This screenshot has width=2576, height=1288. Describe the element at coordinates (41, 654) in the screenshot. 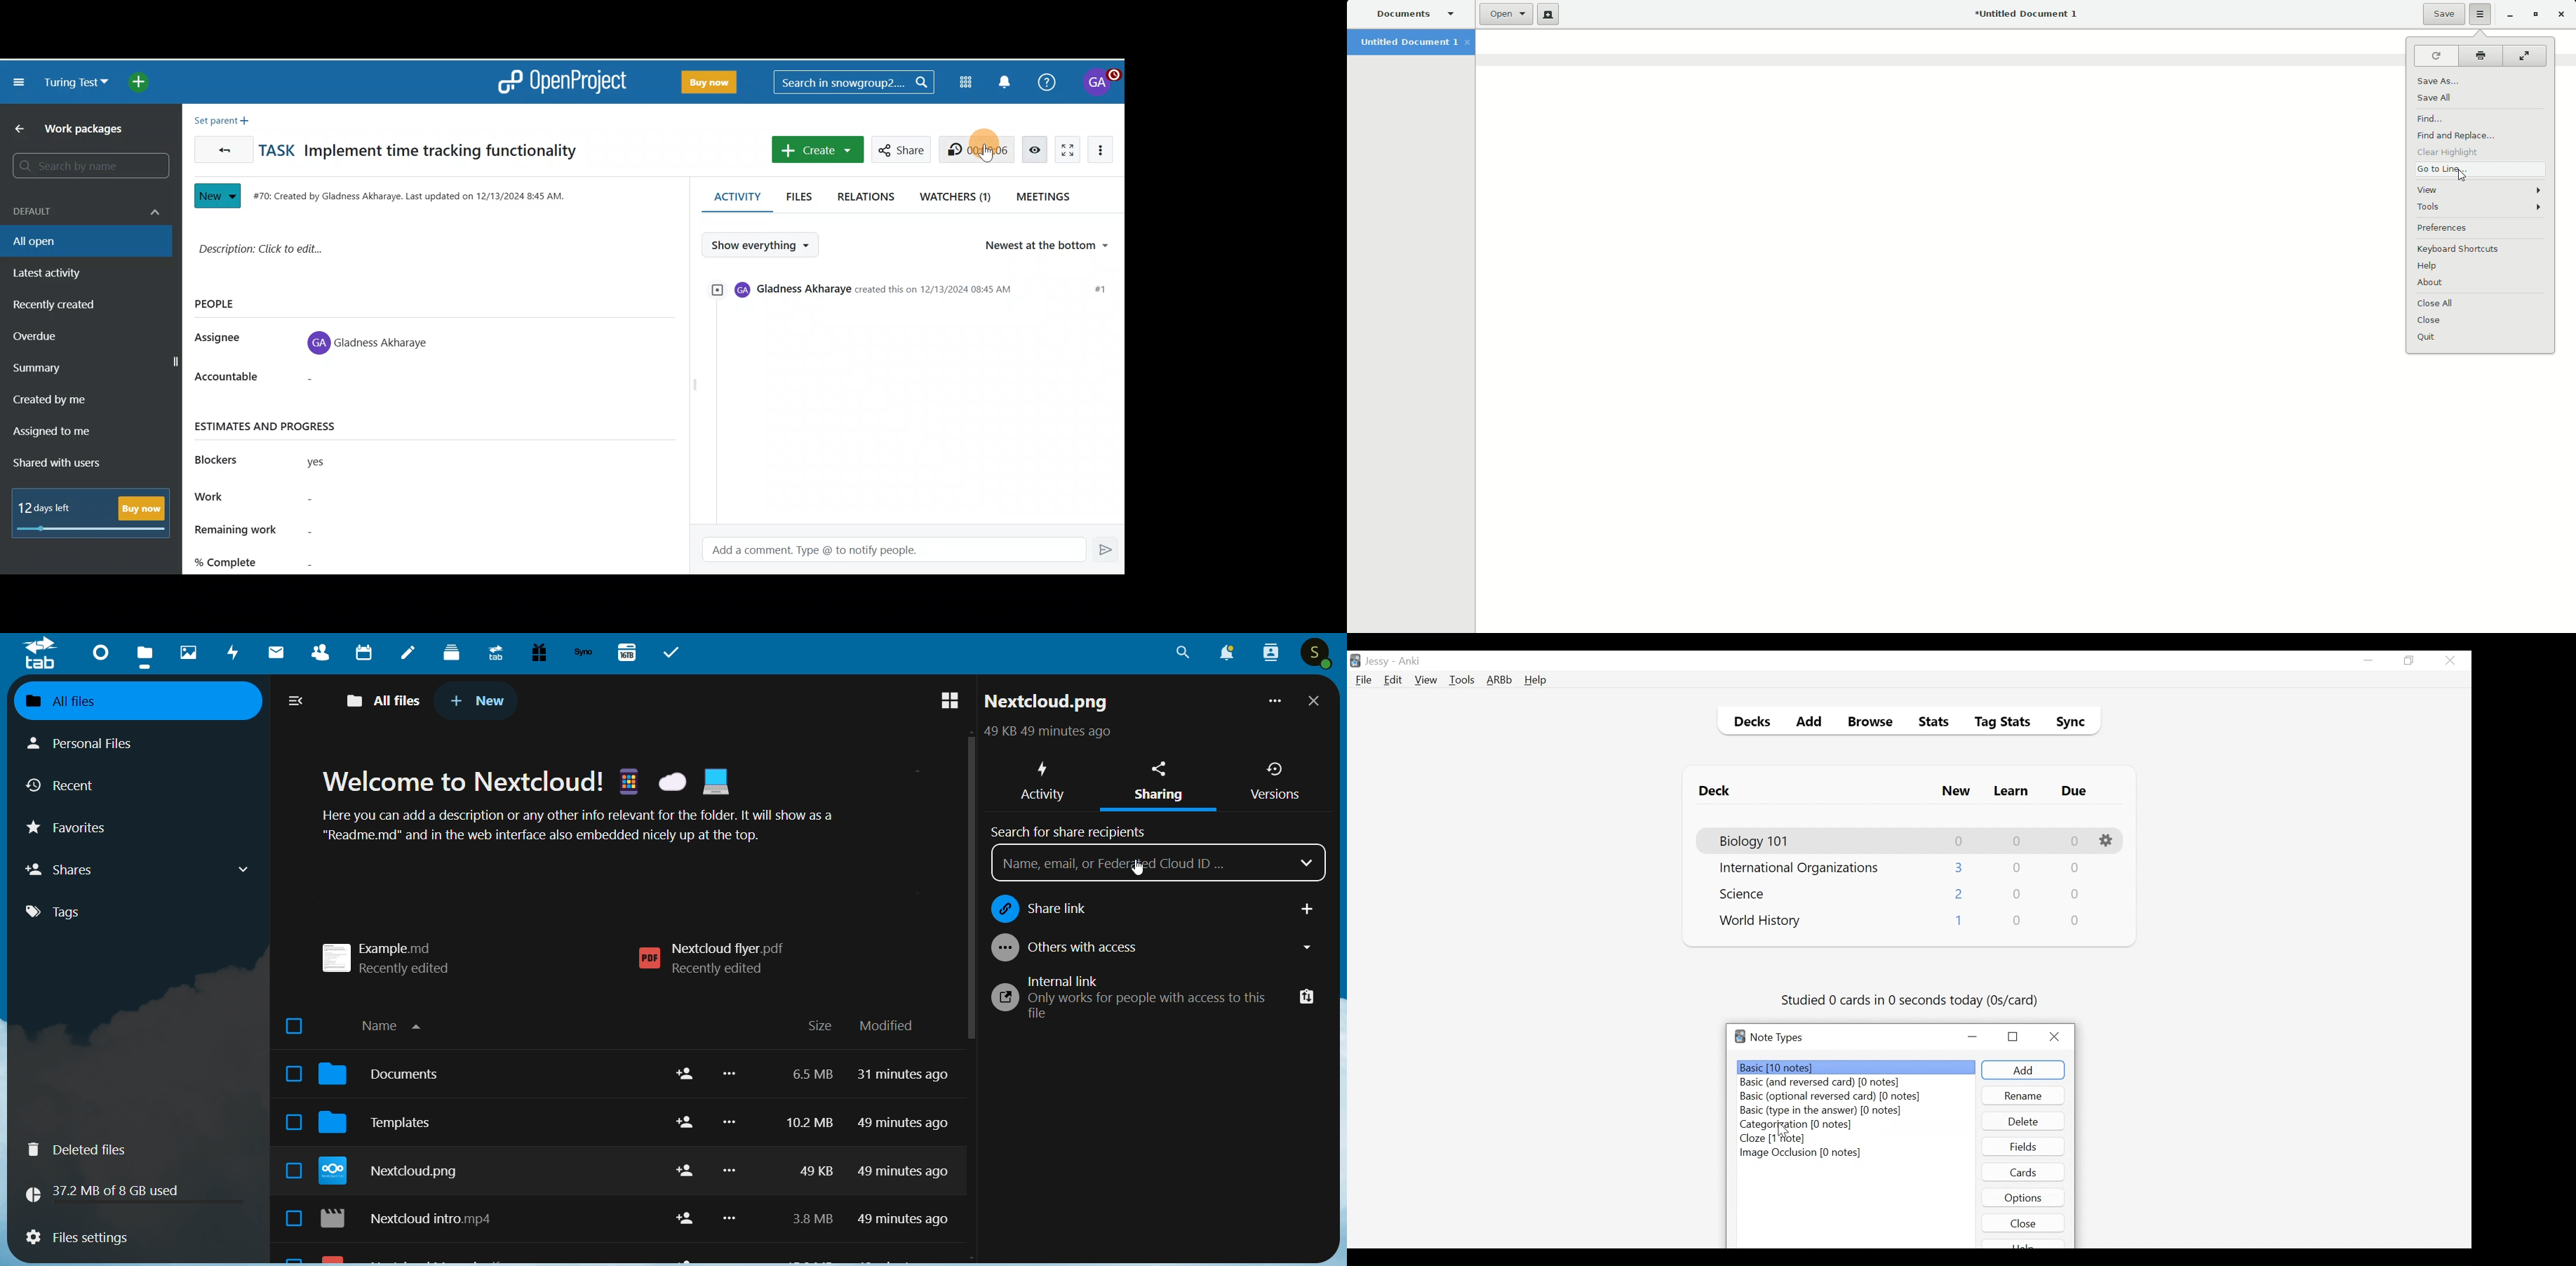

I see `logo` at that location.